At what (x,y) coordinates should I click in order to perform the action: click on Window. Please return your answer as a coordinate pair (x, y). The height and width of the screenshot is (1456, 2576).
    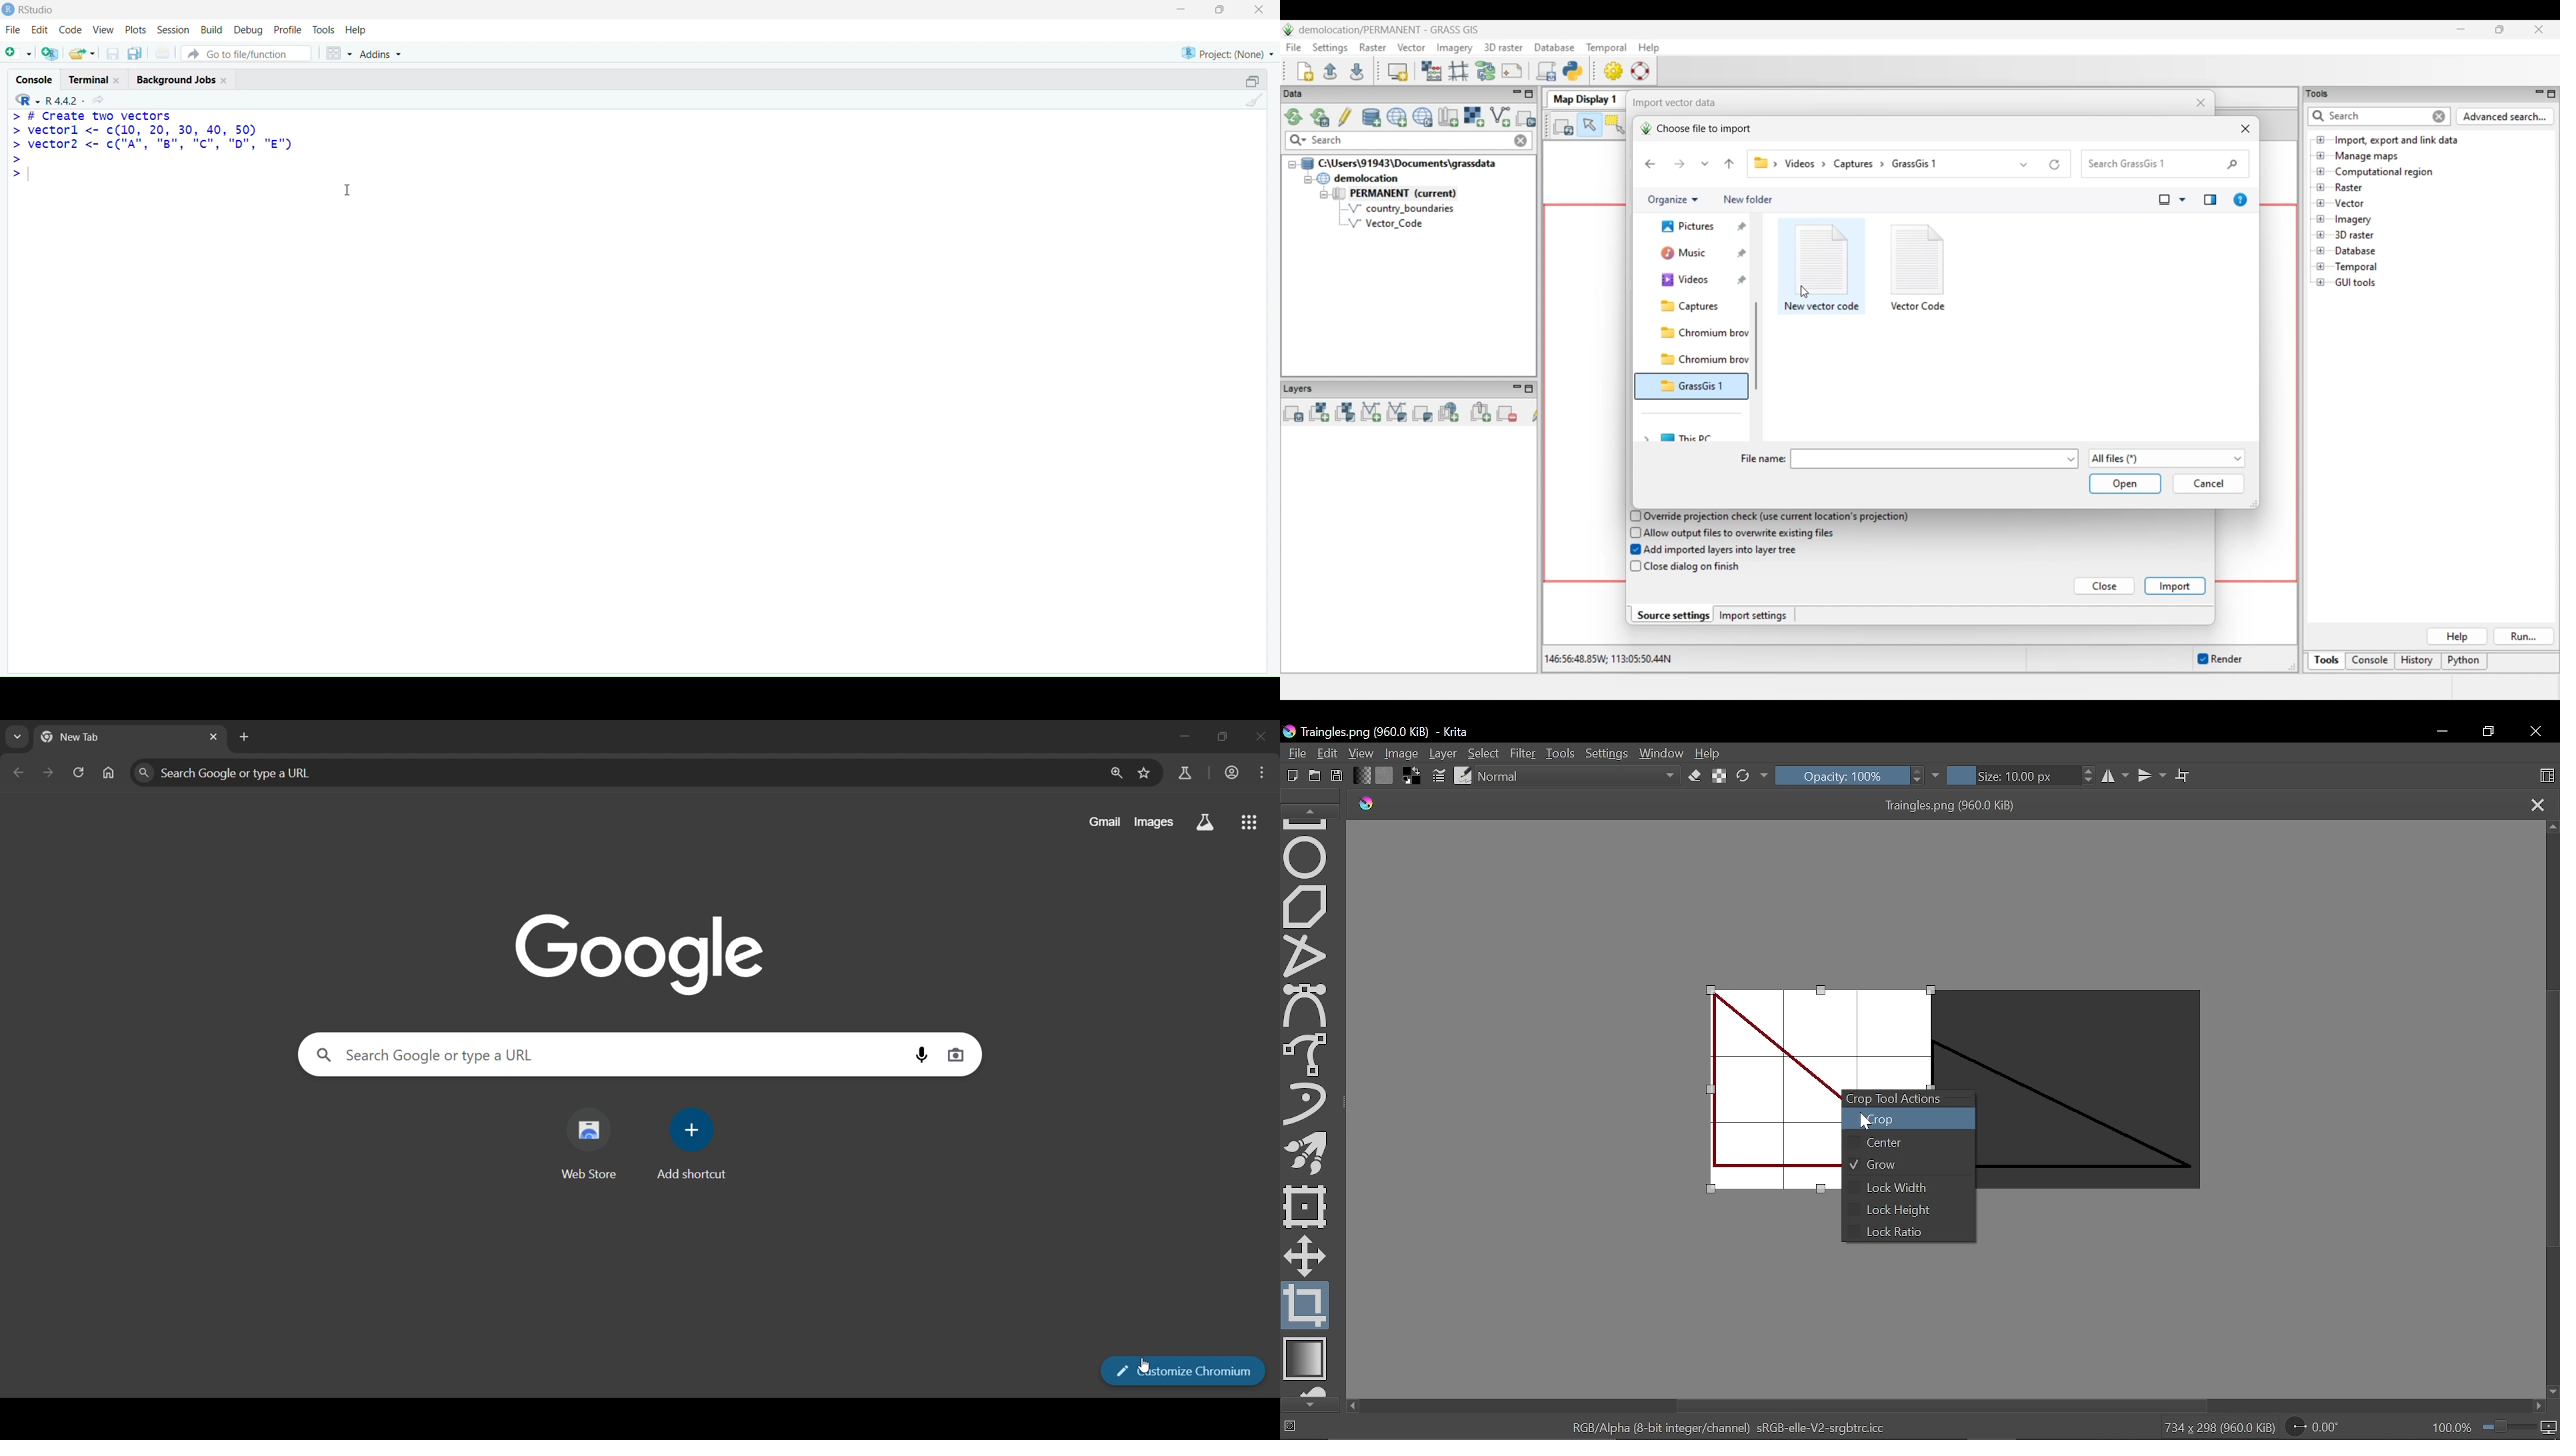
    Looking at the image, I should click on (1662, 753).